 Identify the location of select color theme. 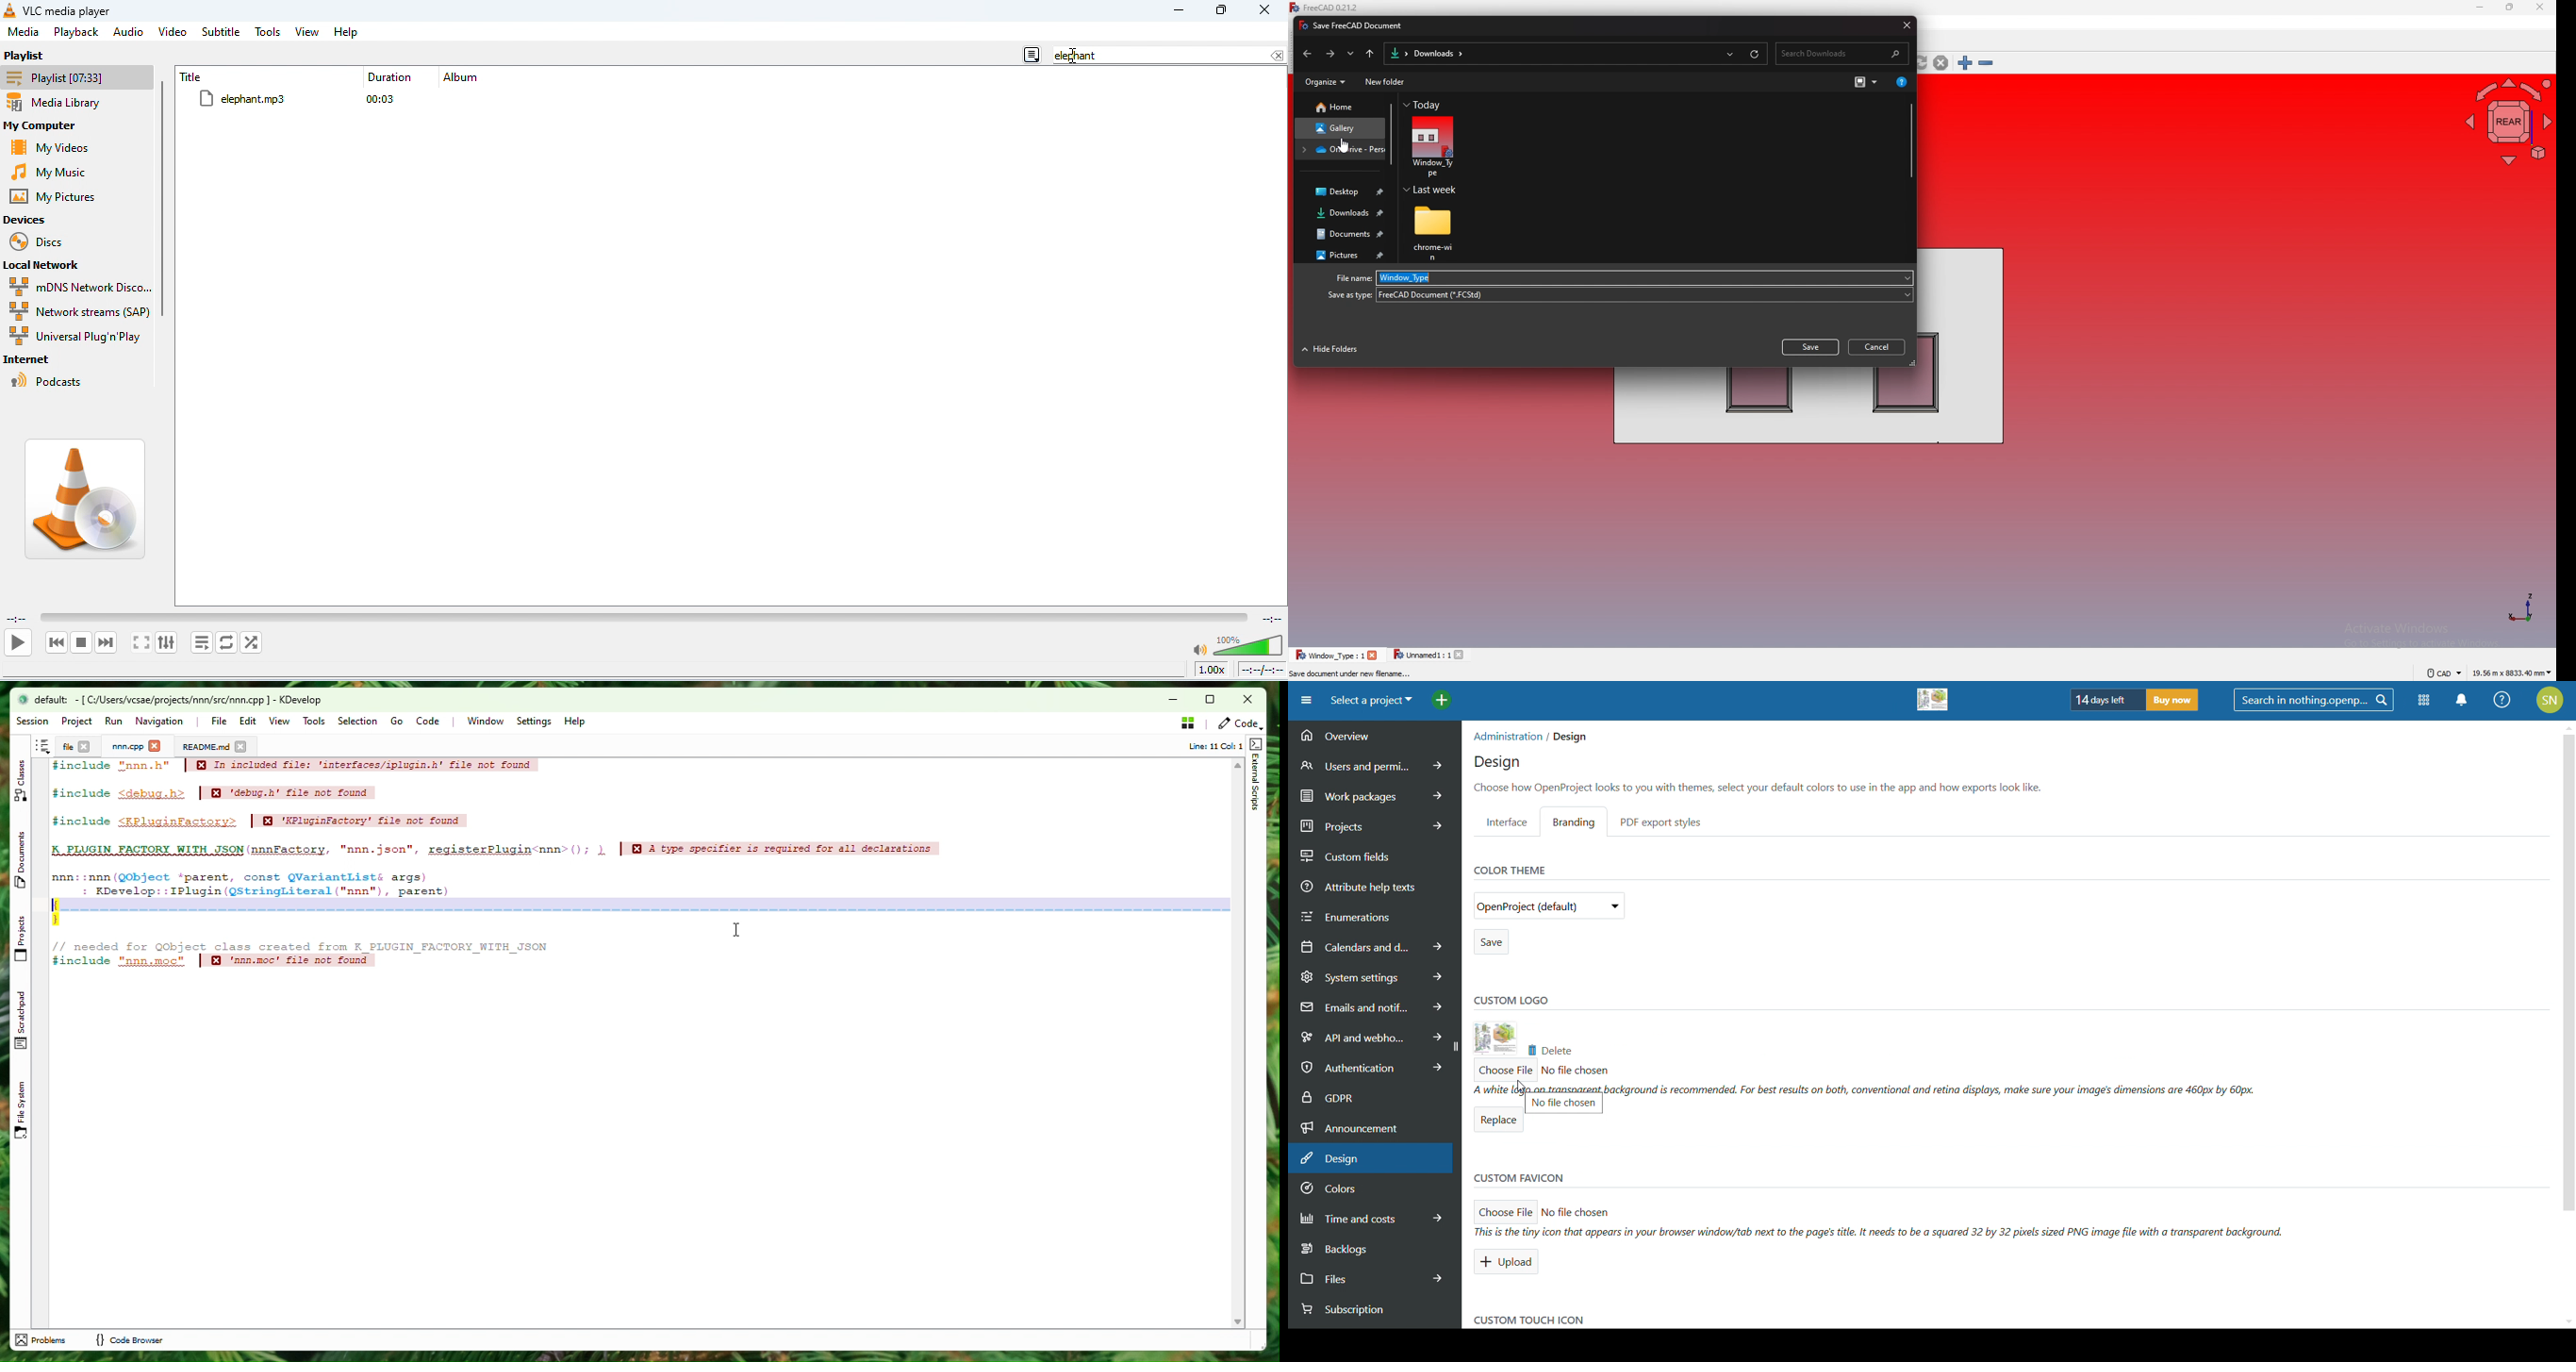
(1549, 905).